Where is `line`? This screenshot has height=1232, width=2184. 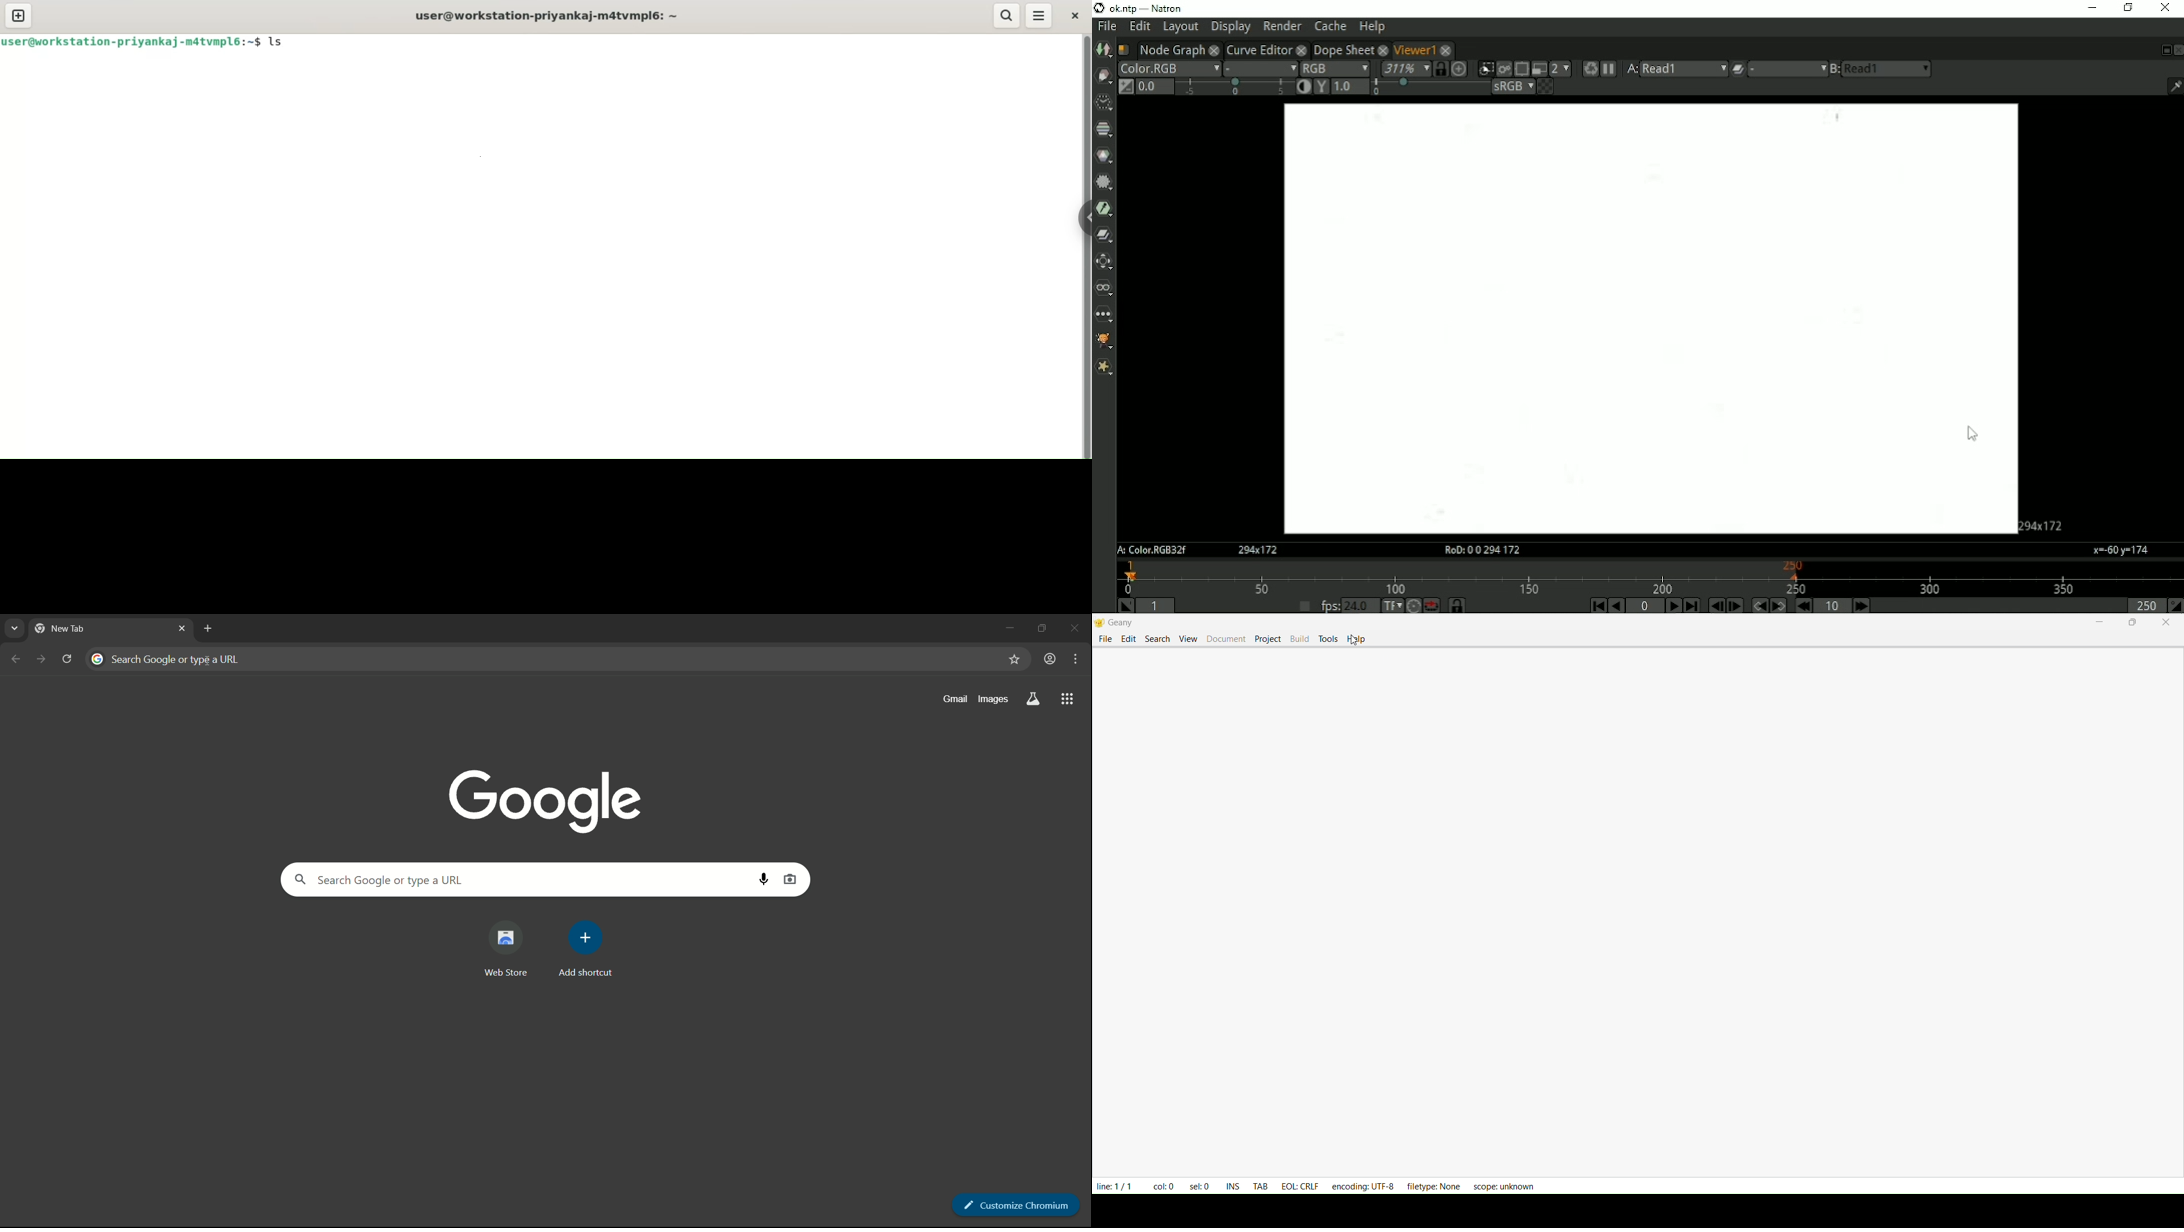
line is located at coordinates (1113, 1184).